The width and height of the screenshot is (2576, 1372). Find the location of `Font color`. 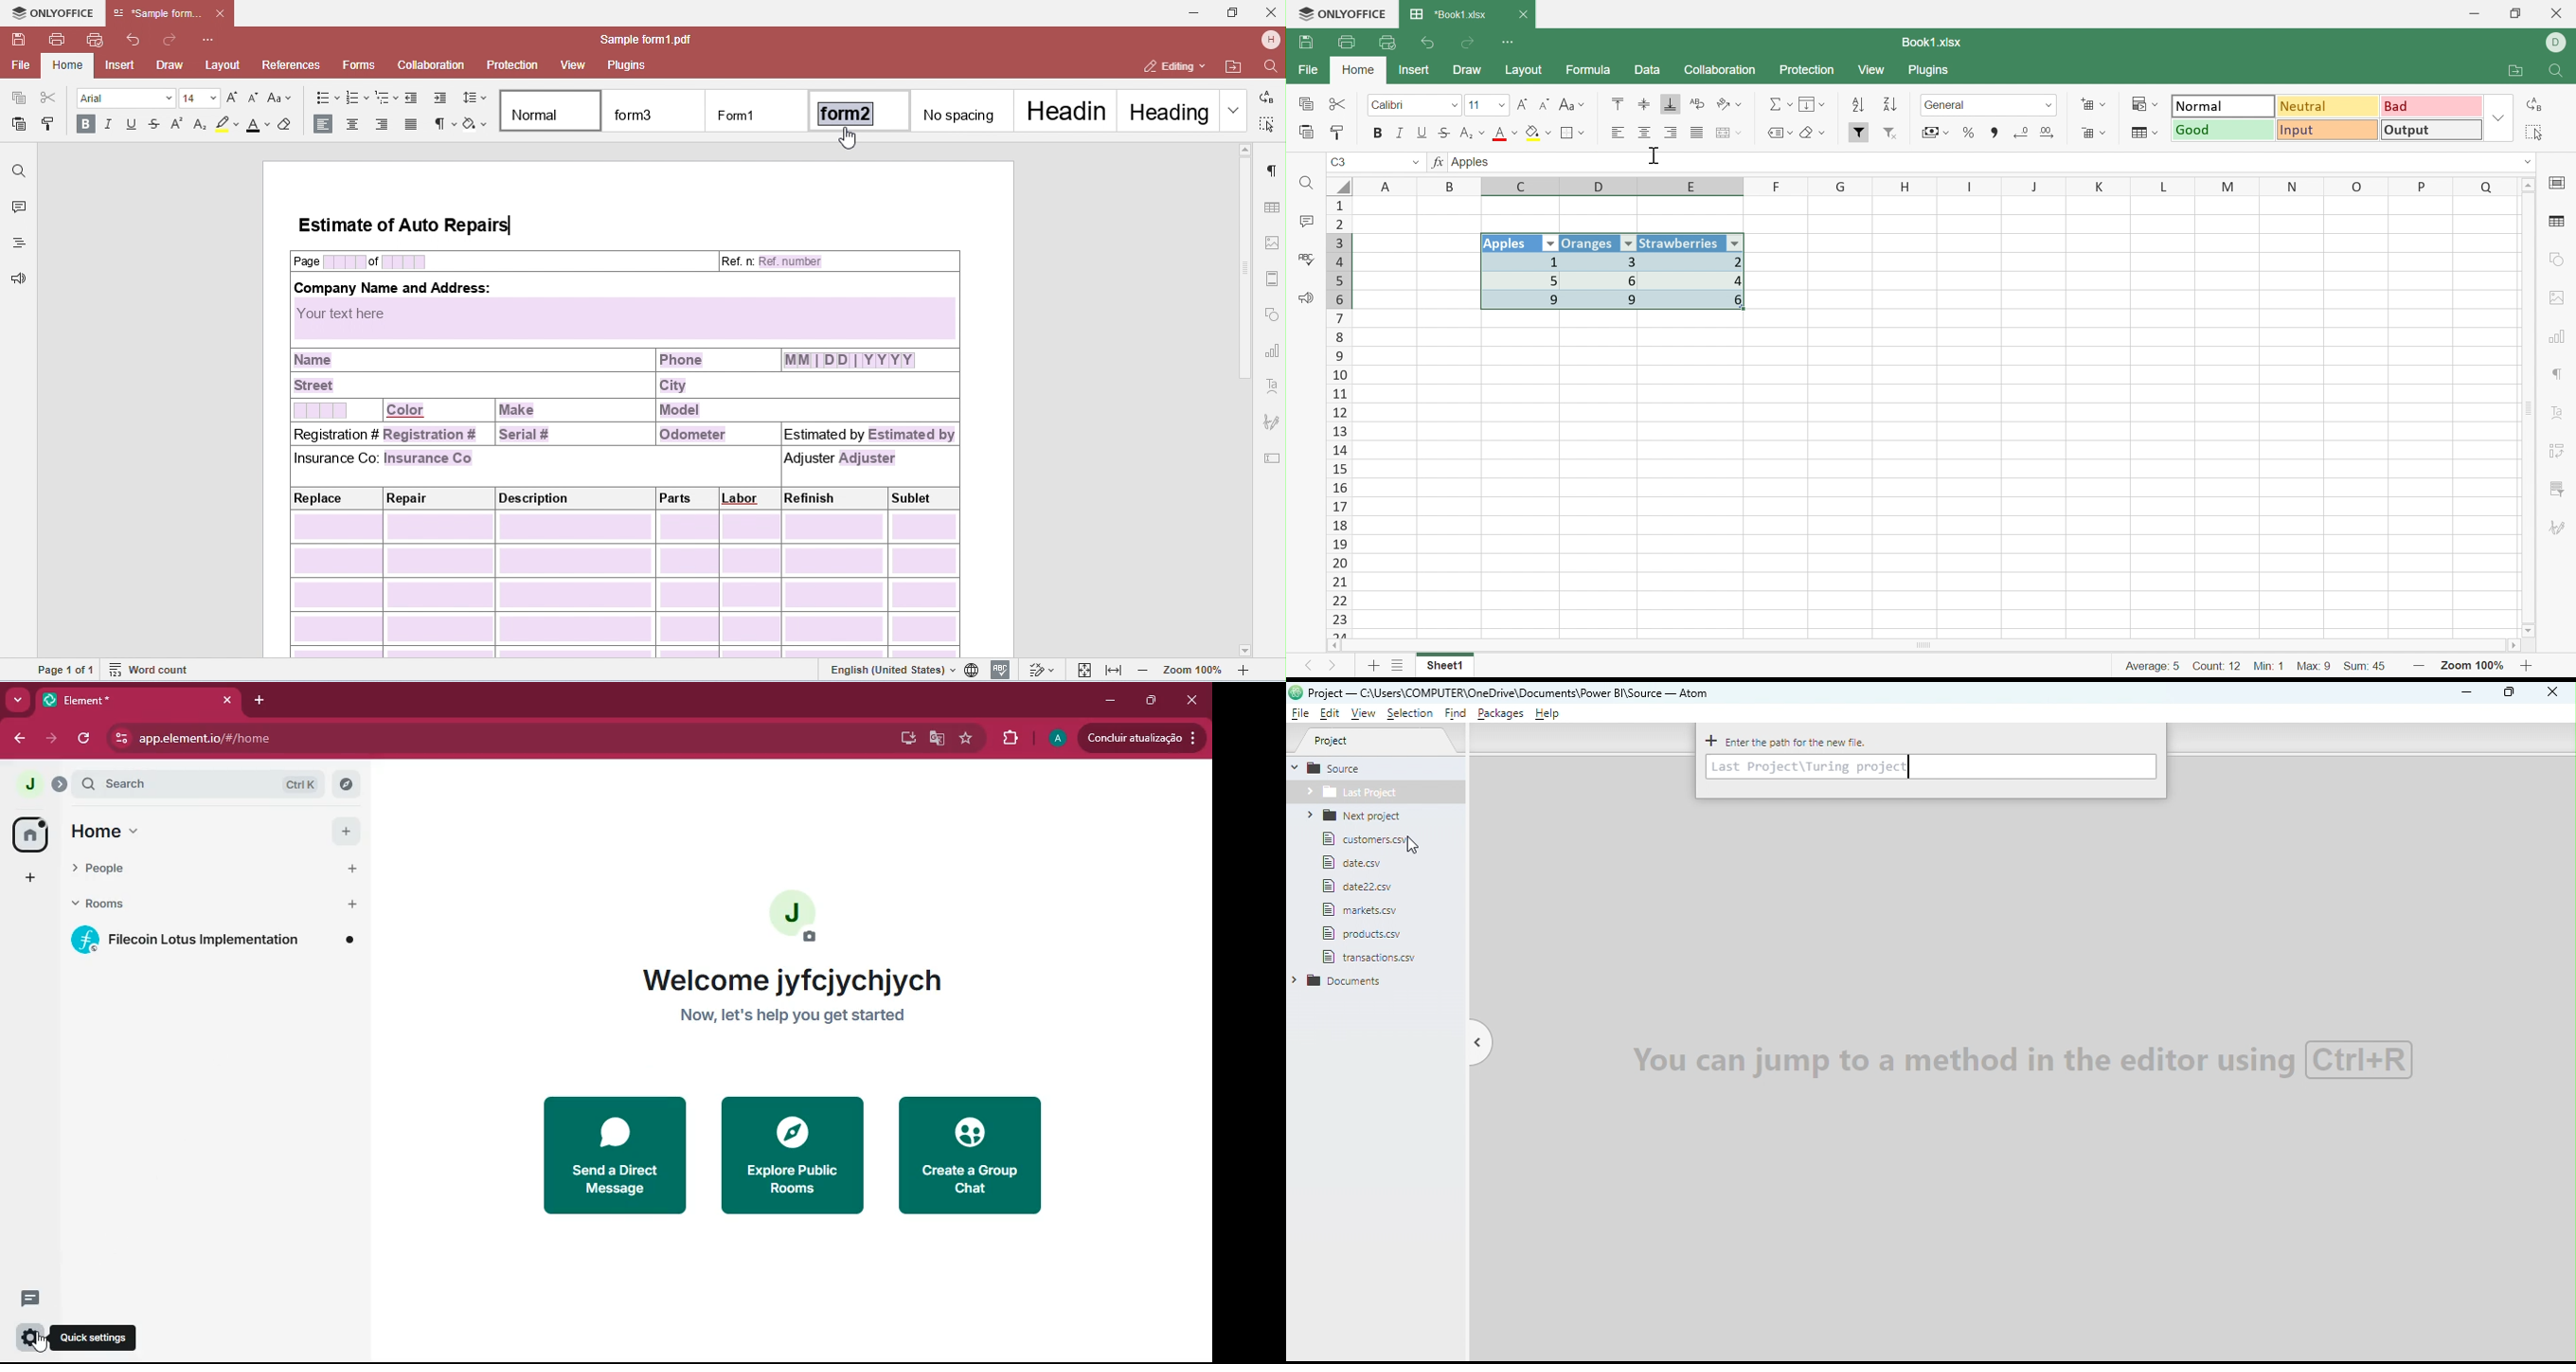

Font color is located at coordinates (1507, 134).